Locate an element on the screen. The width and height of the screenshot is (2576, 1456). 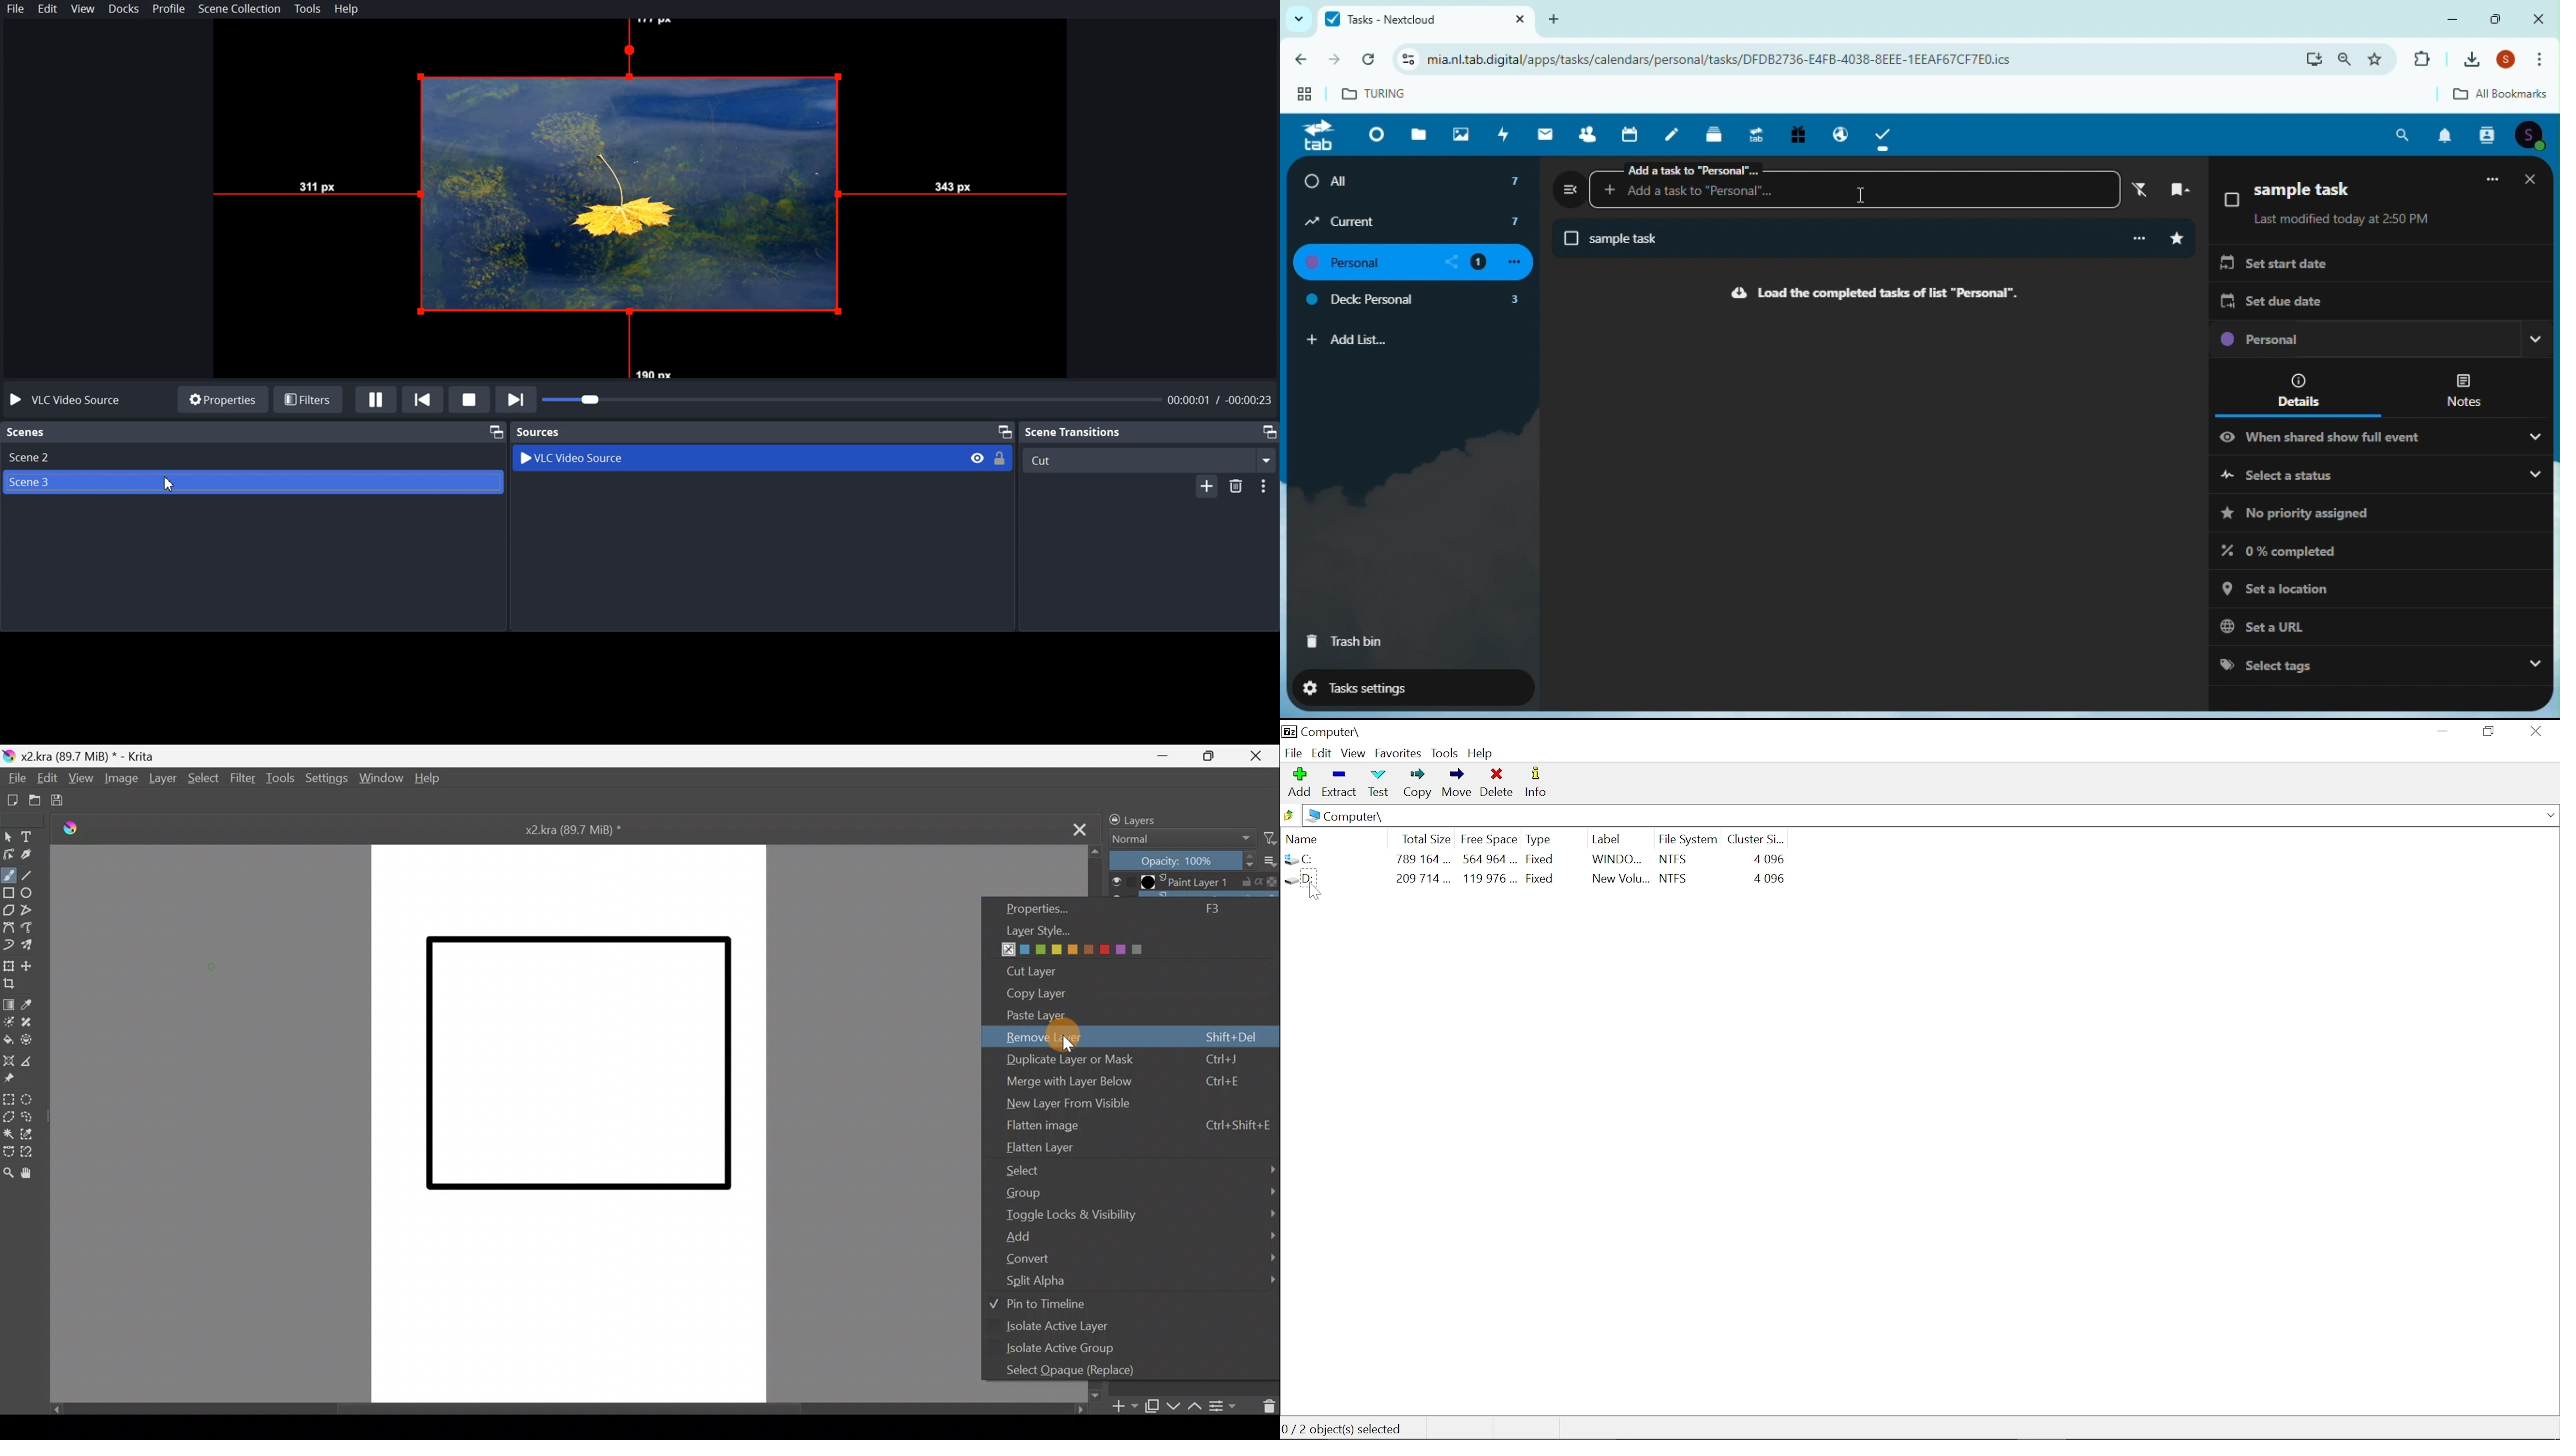
Text tool is located at coordinates (31, 837).